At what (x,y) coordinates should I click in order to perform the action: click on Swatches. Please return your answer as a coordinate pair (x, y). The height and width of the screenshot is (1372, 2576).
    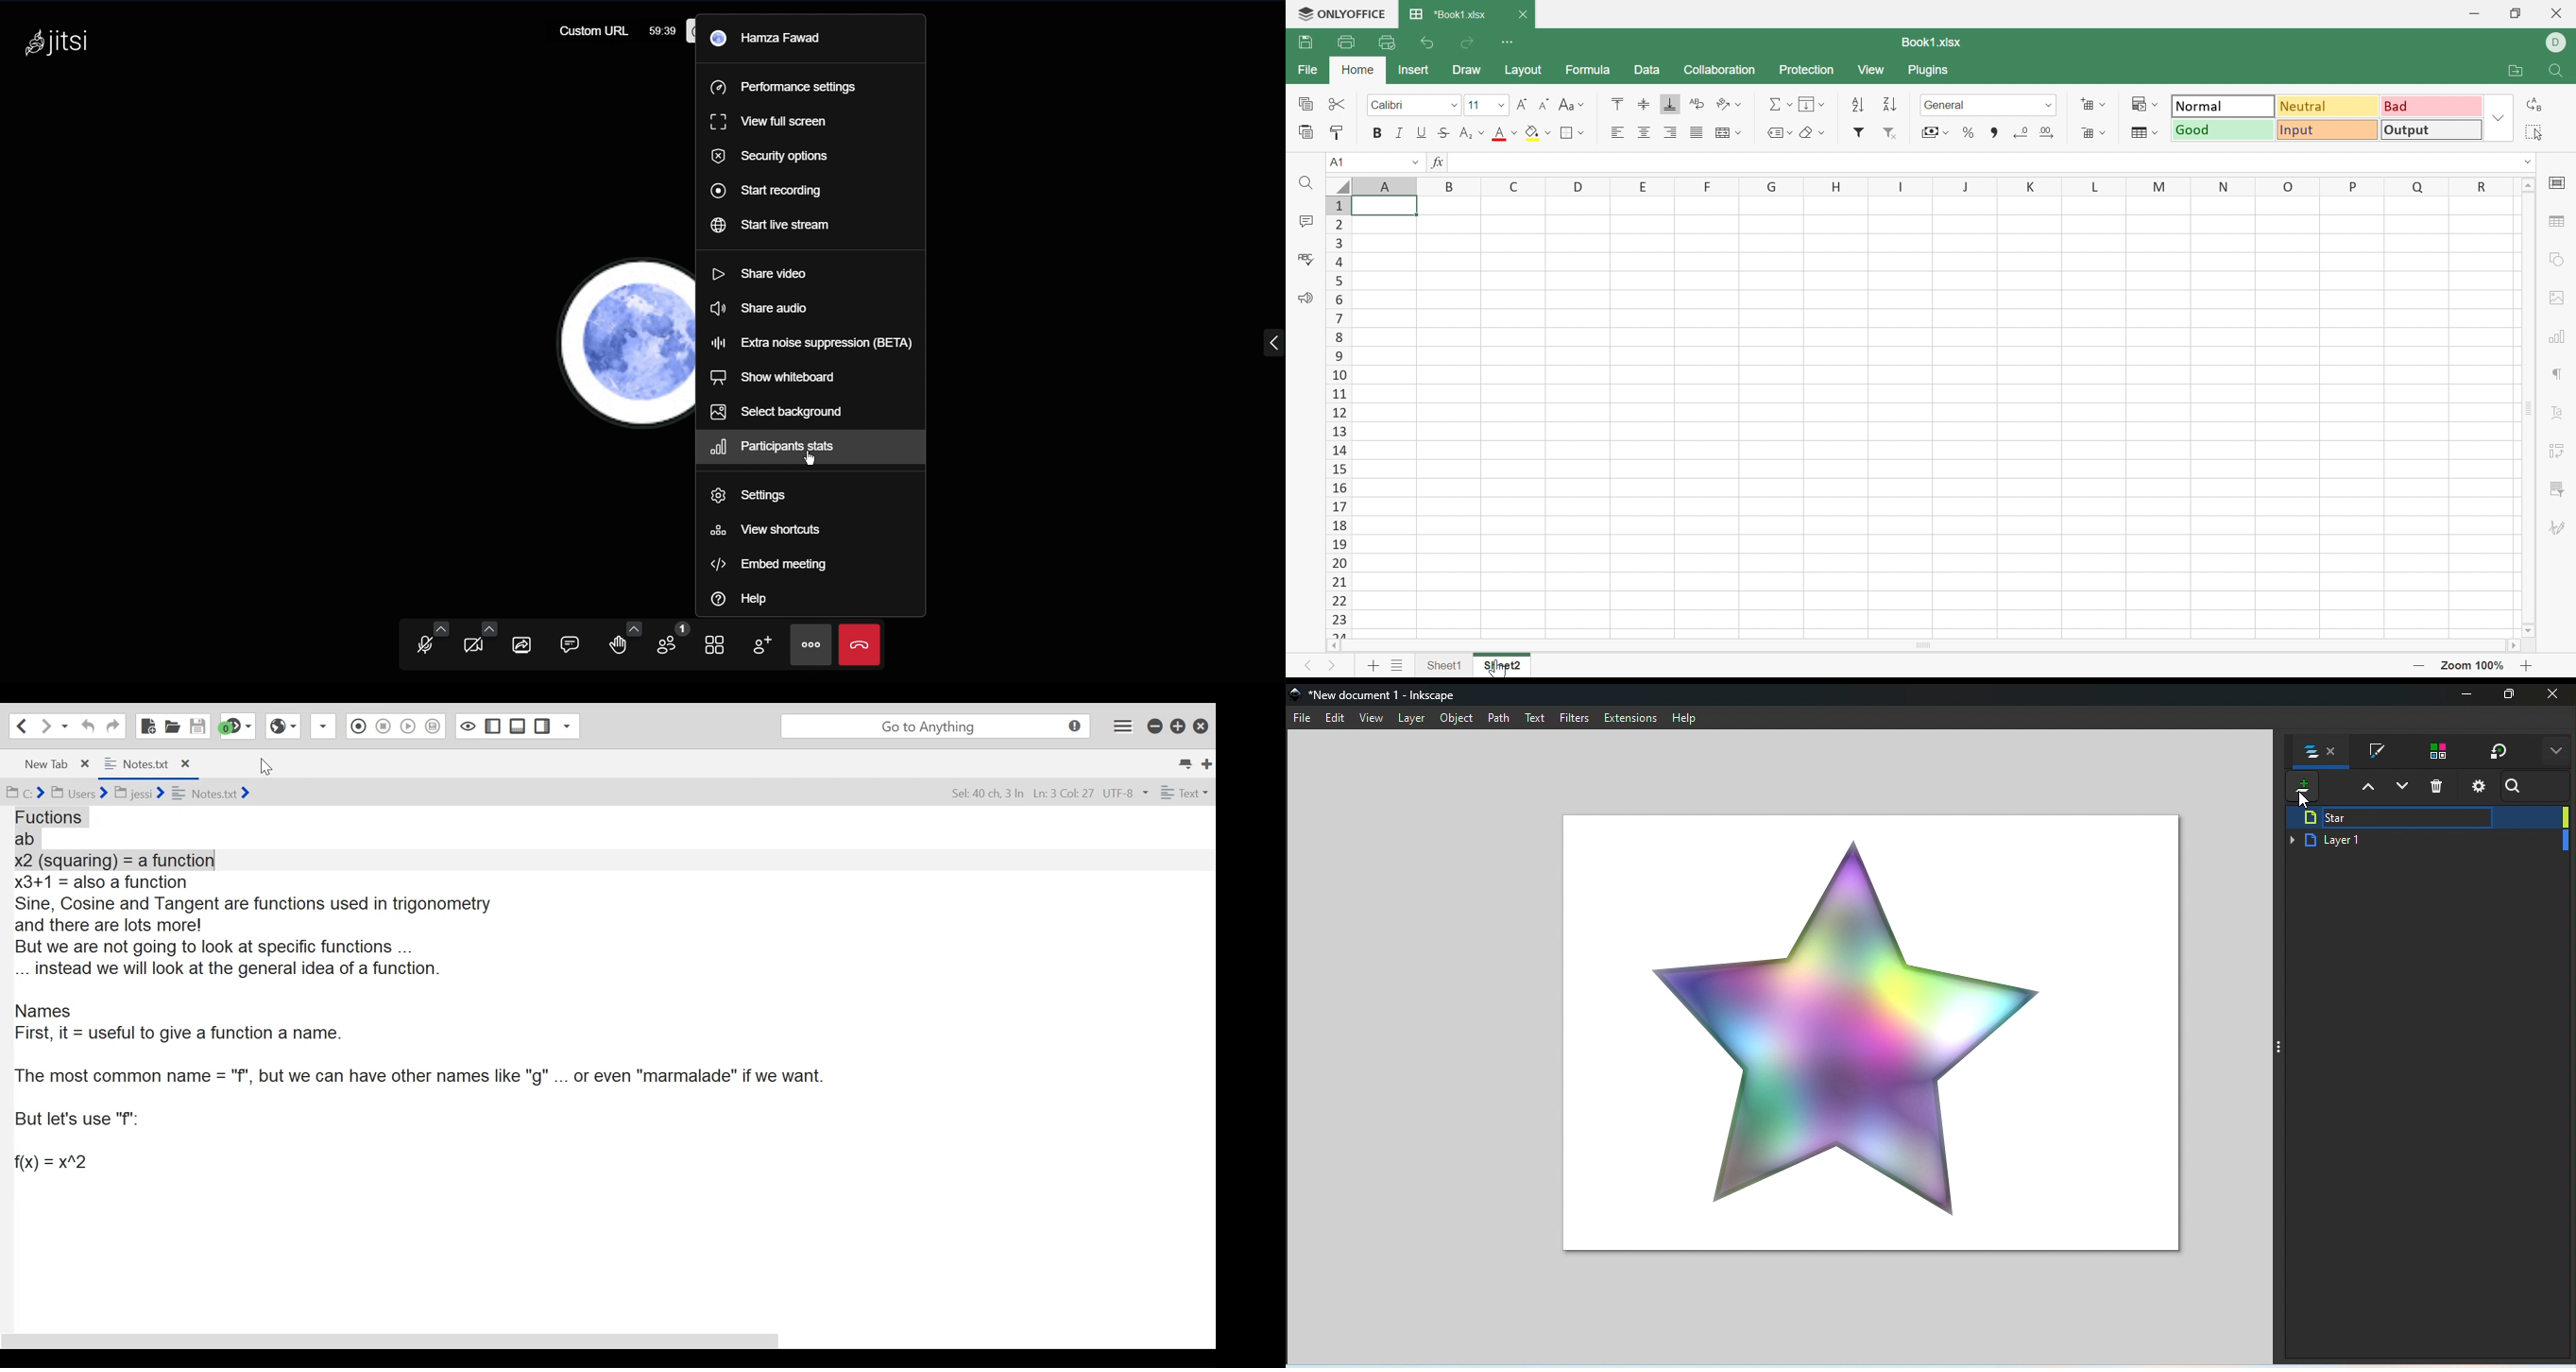
    Looking at the image, I should click on (2435, 752).